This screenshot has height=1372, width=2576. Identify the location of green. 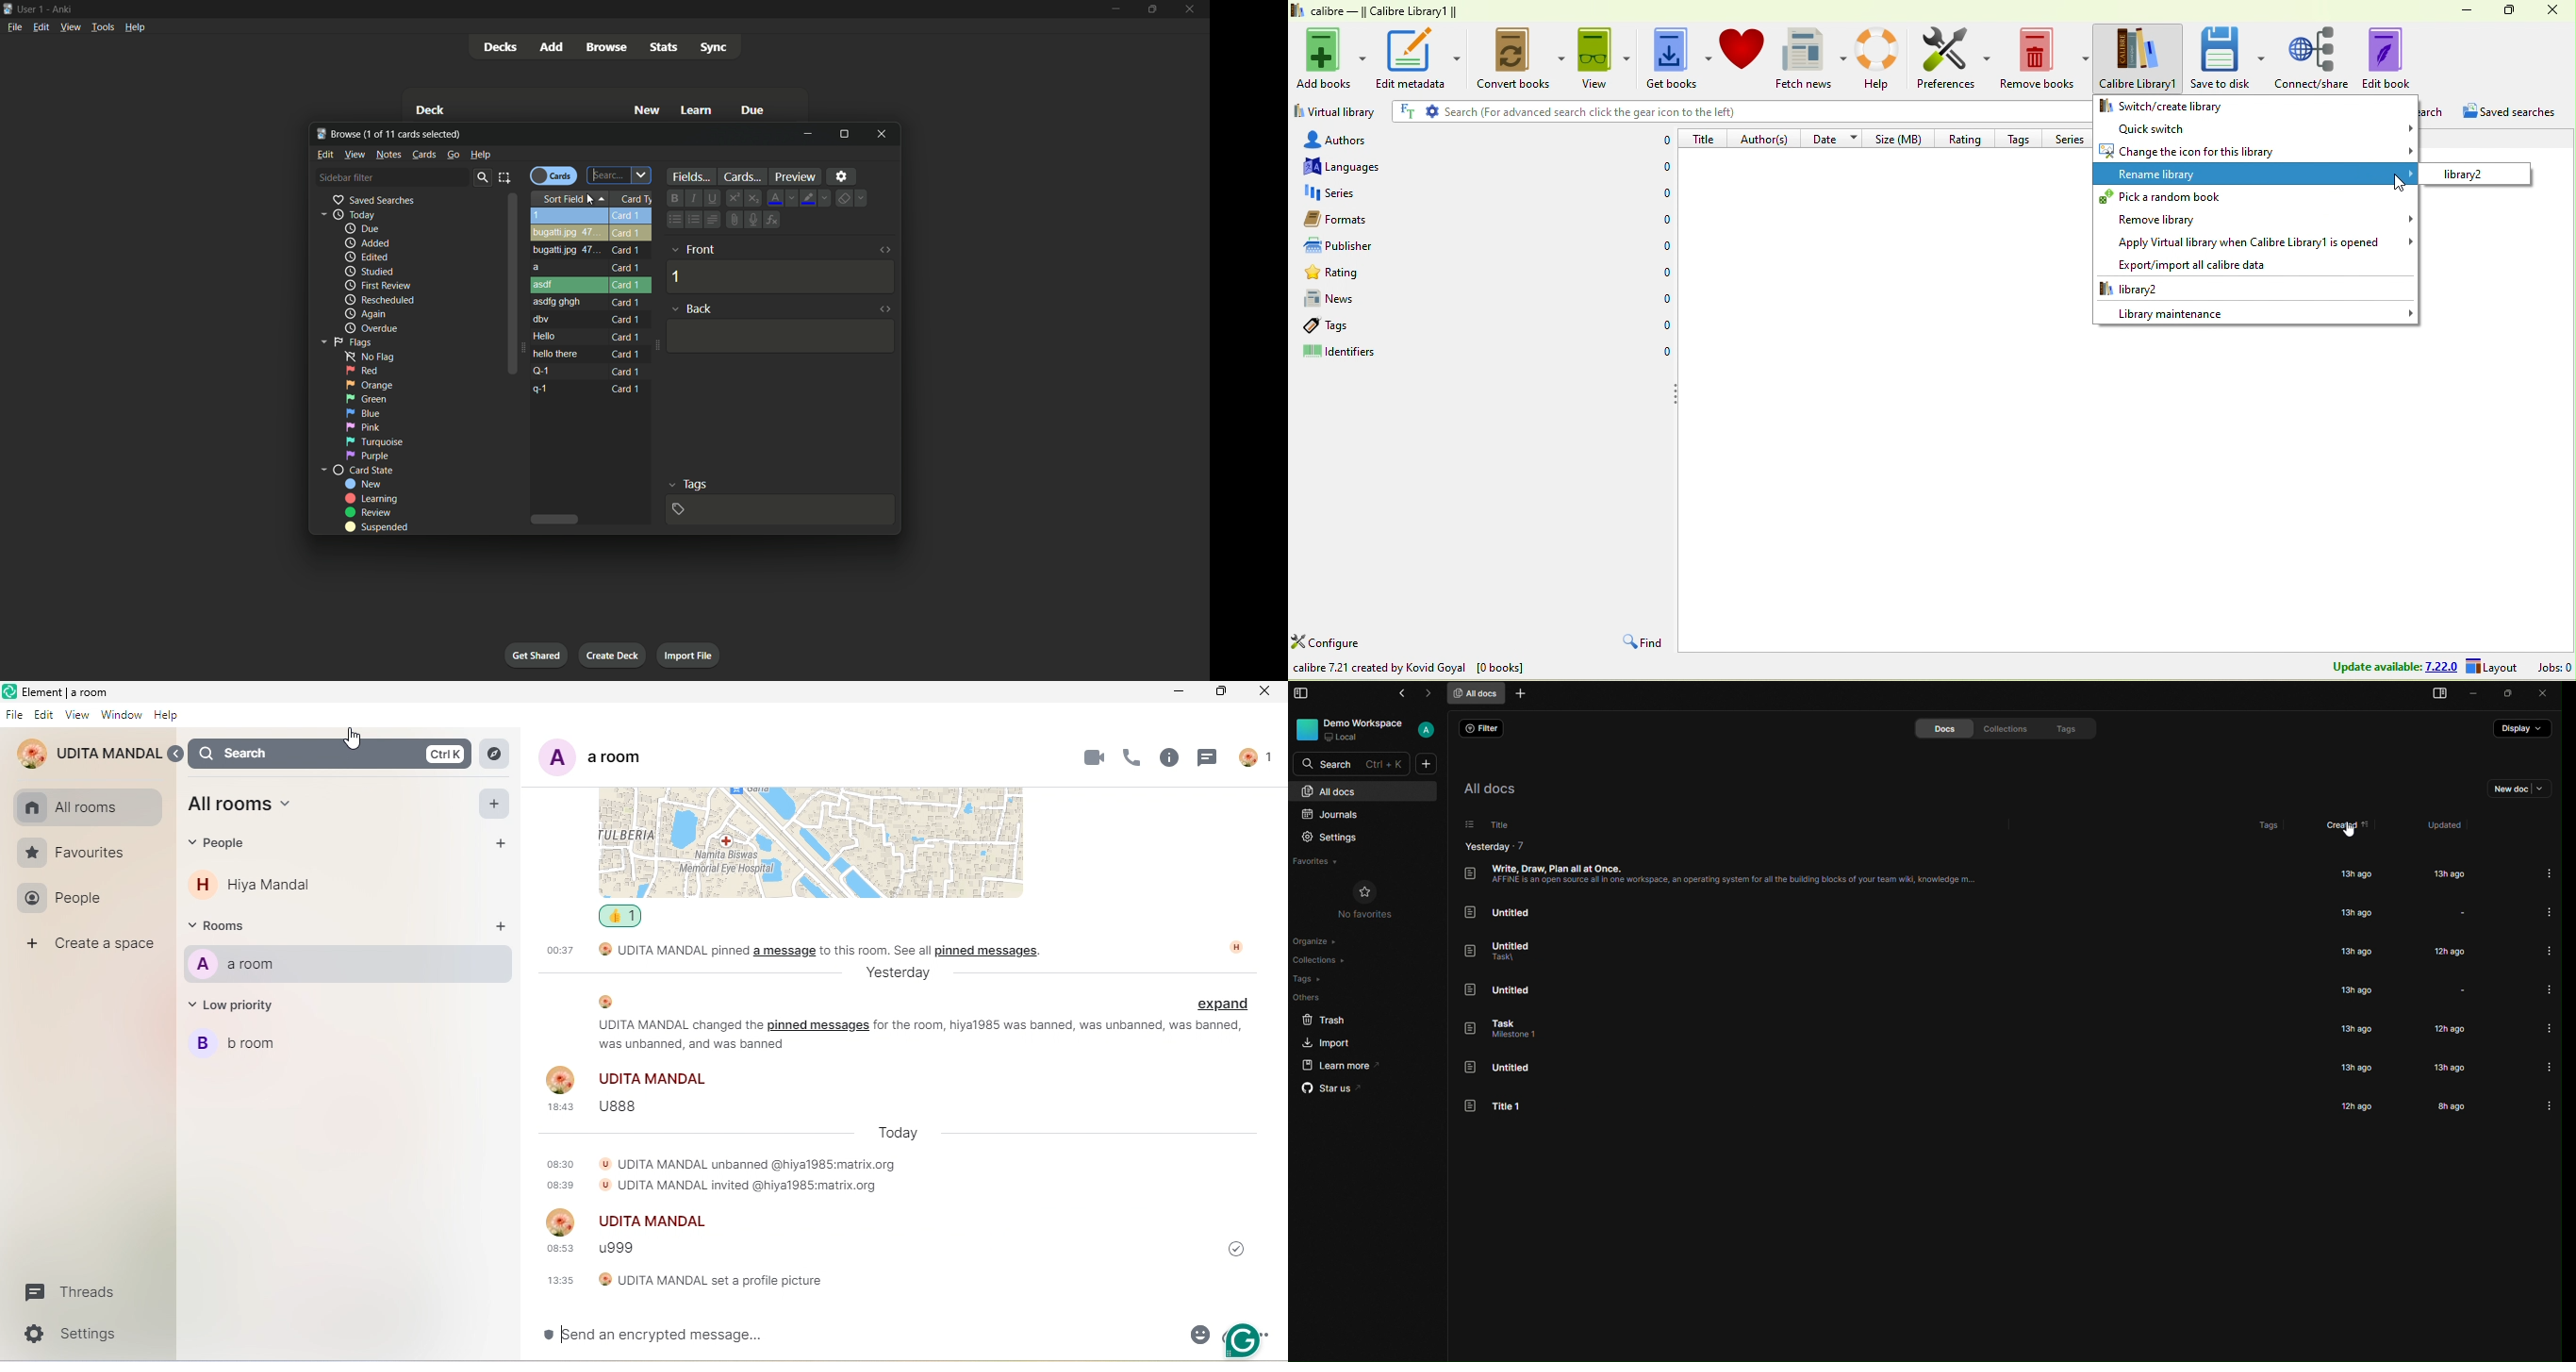
(369, 399).